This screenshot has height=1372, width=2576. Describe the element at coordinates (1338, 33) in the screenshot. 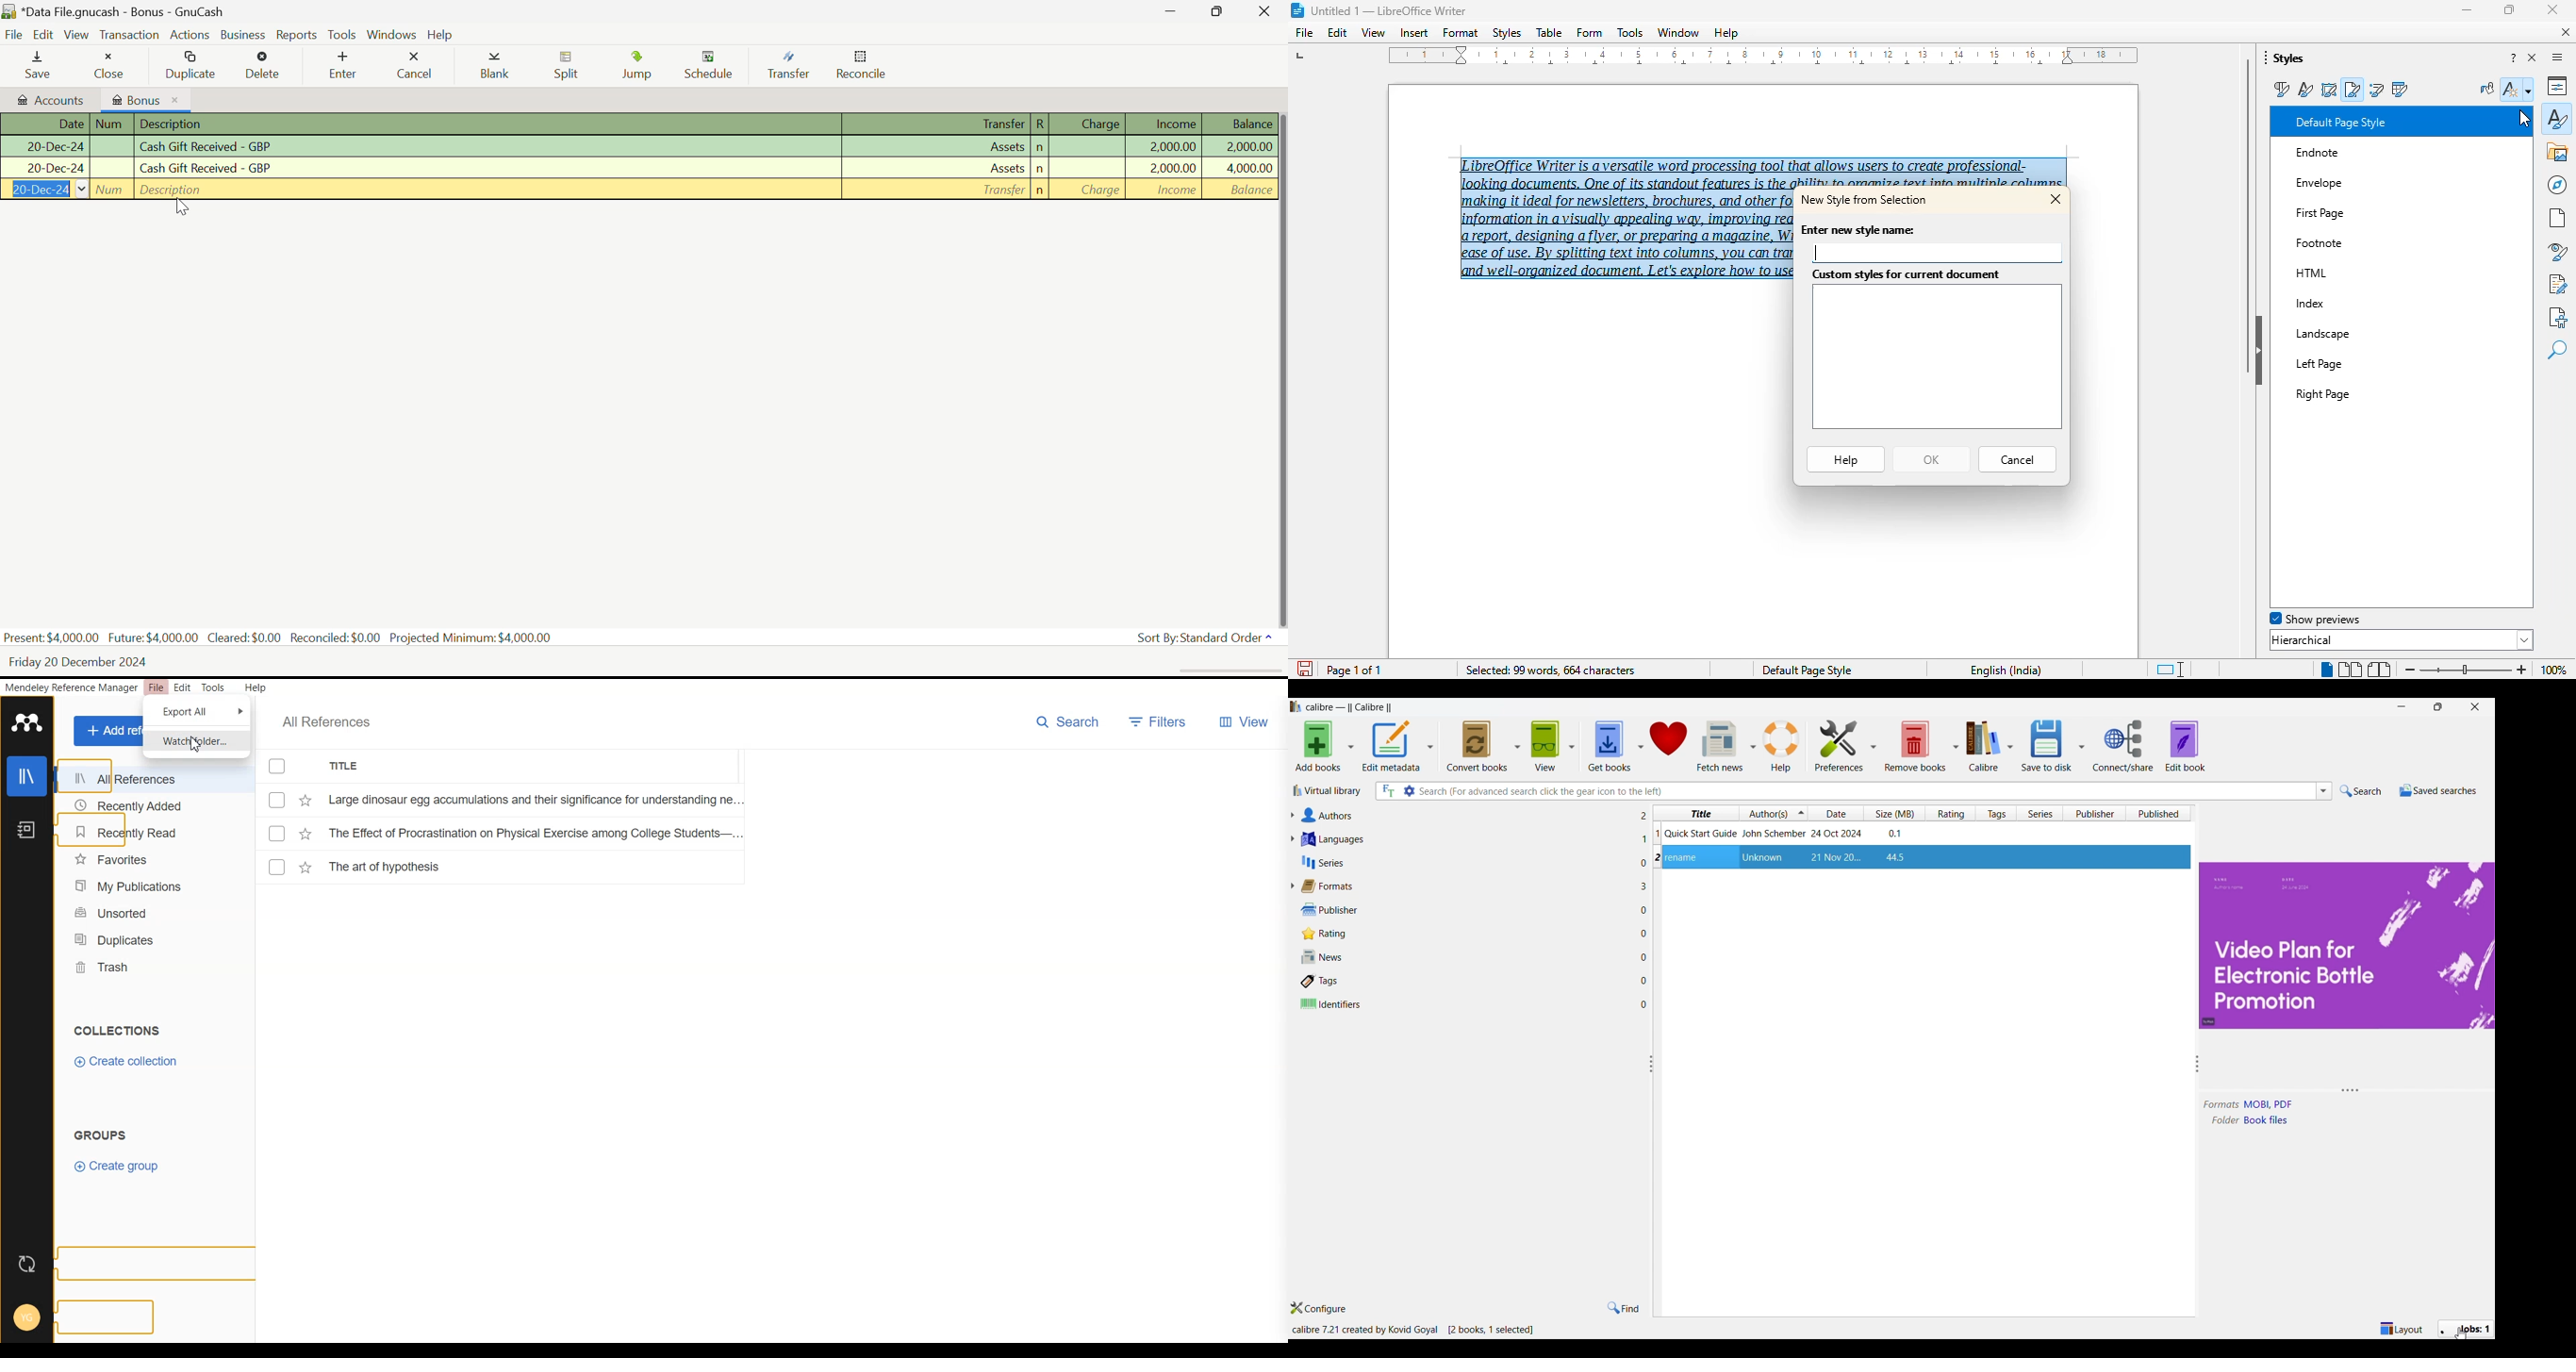

I see `edit` at that location.